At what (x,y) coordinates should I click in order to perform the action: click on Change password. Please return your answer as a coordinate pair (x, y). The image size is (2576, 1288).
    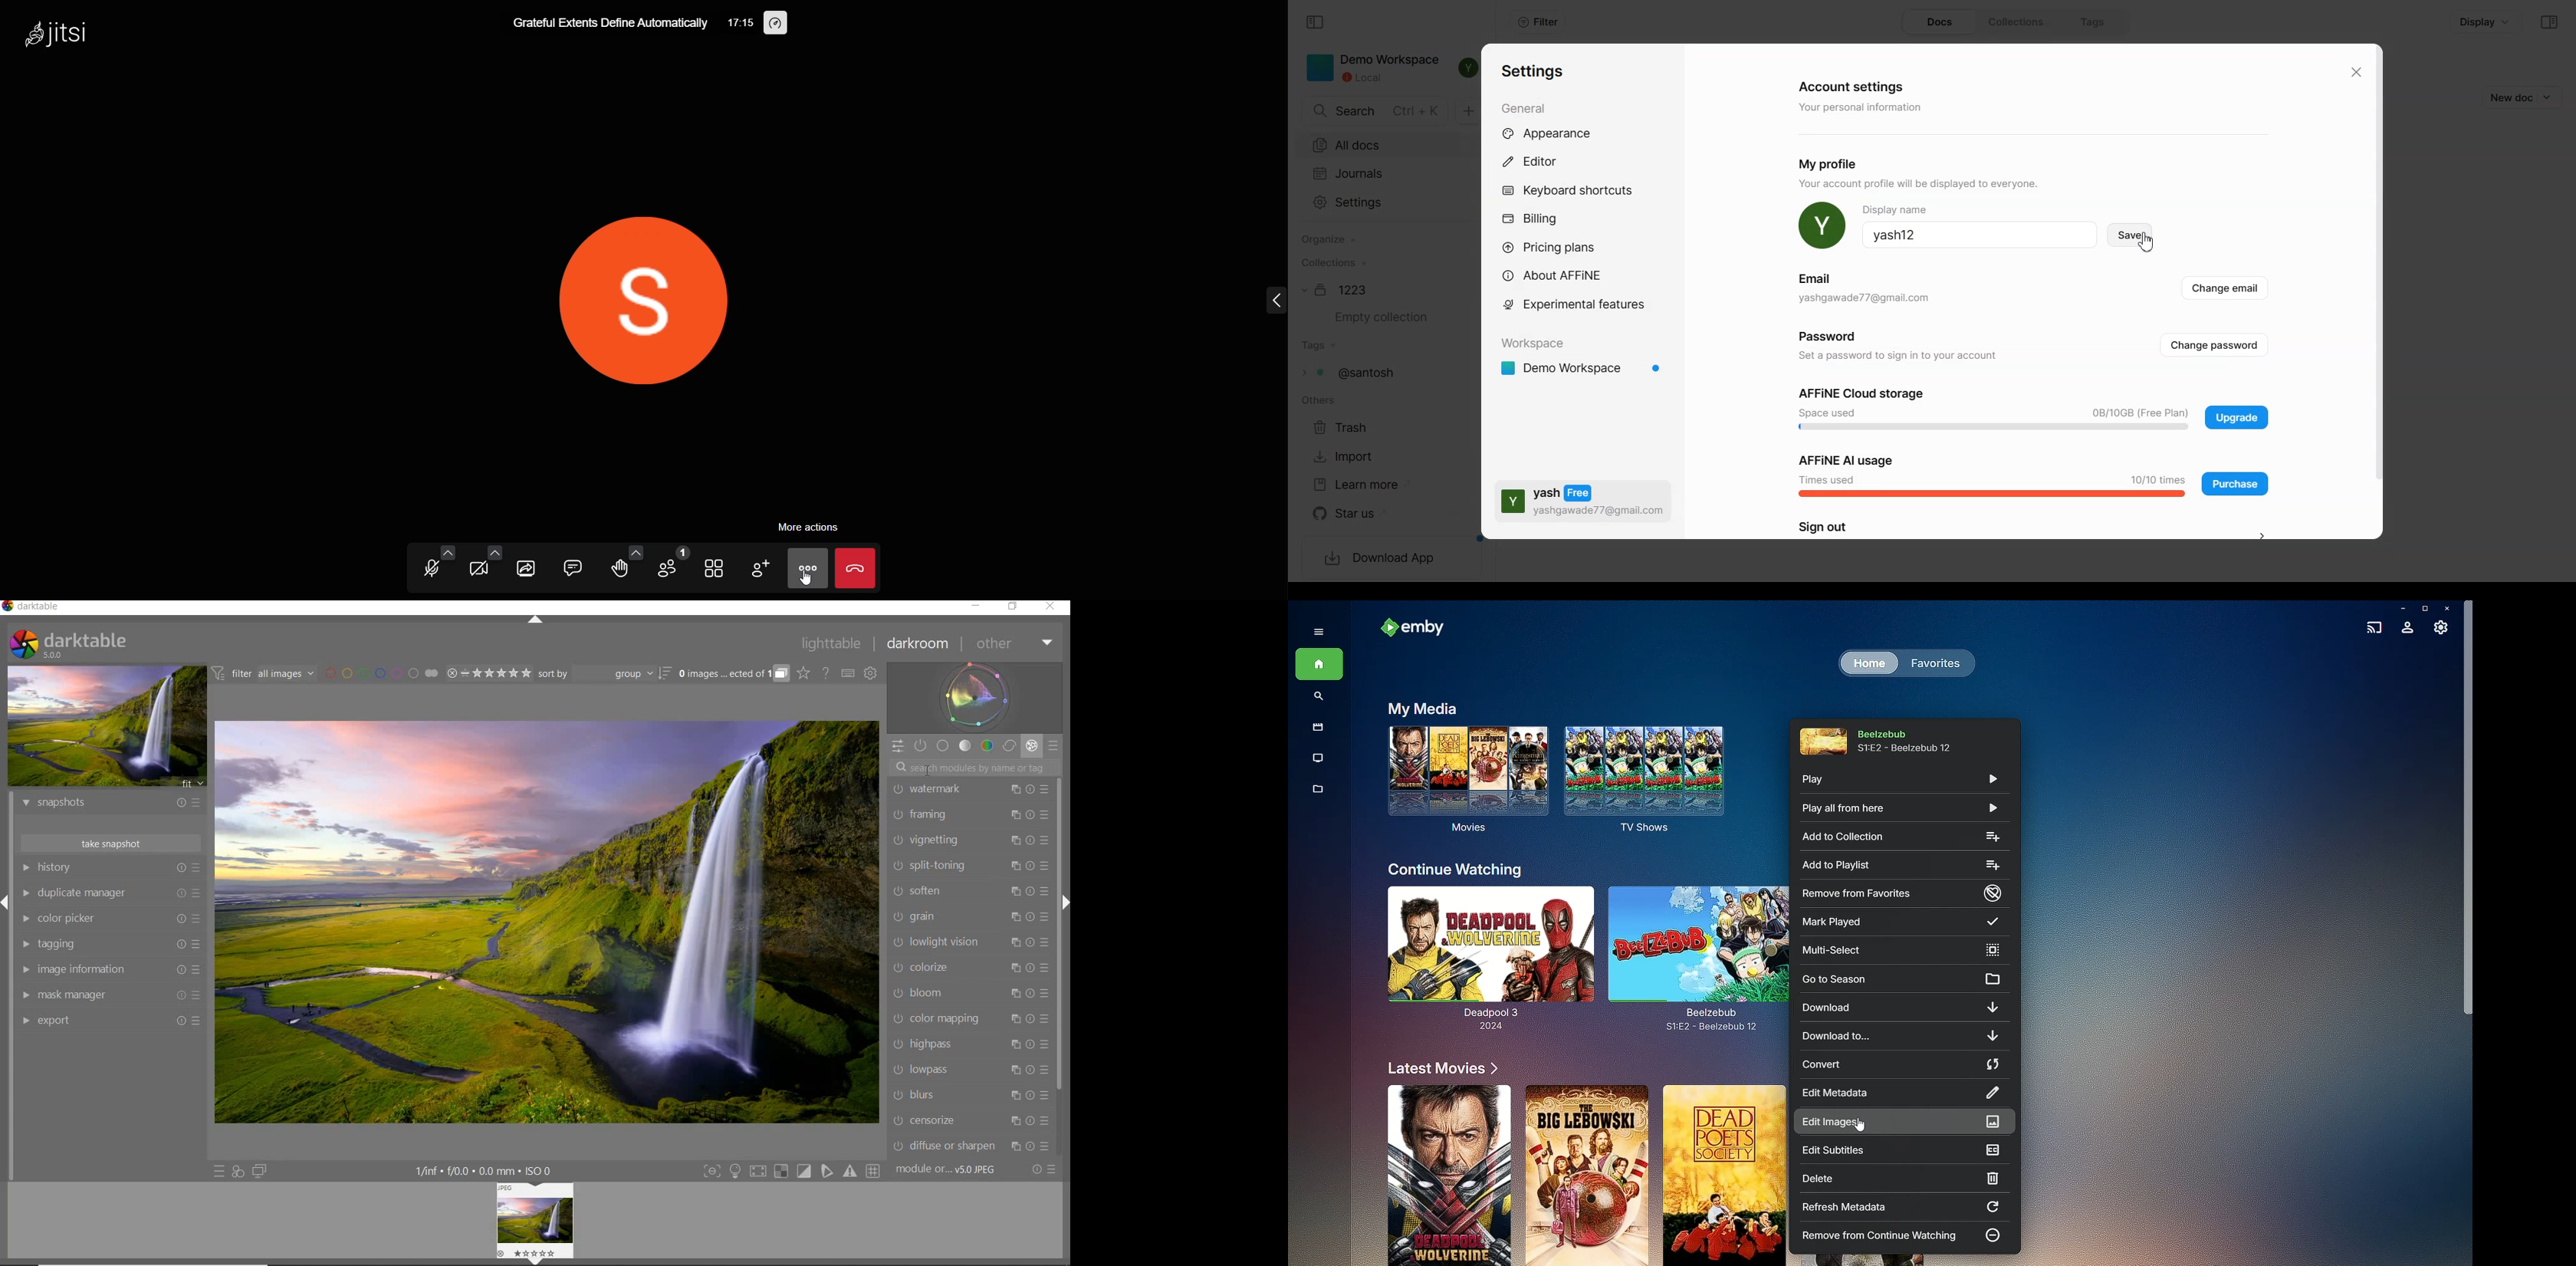
    Looking at the image, I should click on (2031, 345).